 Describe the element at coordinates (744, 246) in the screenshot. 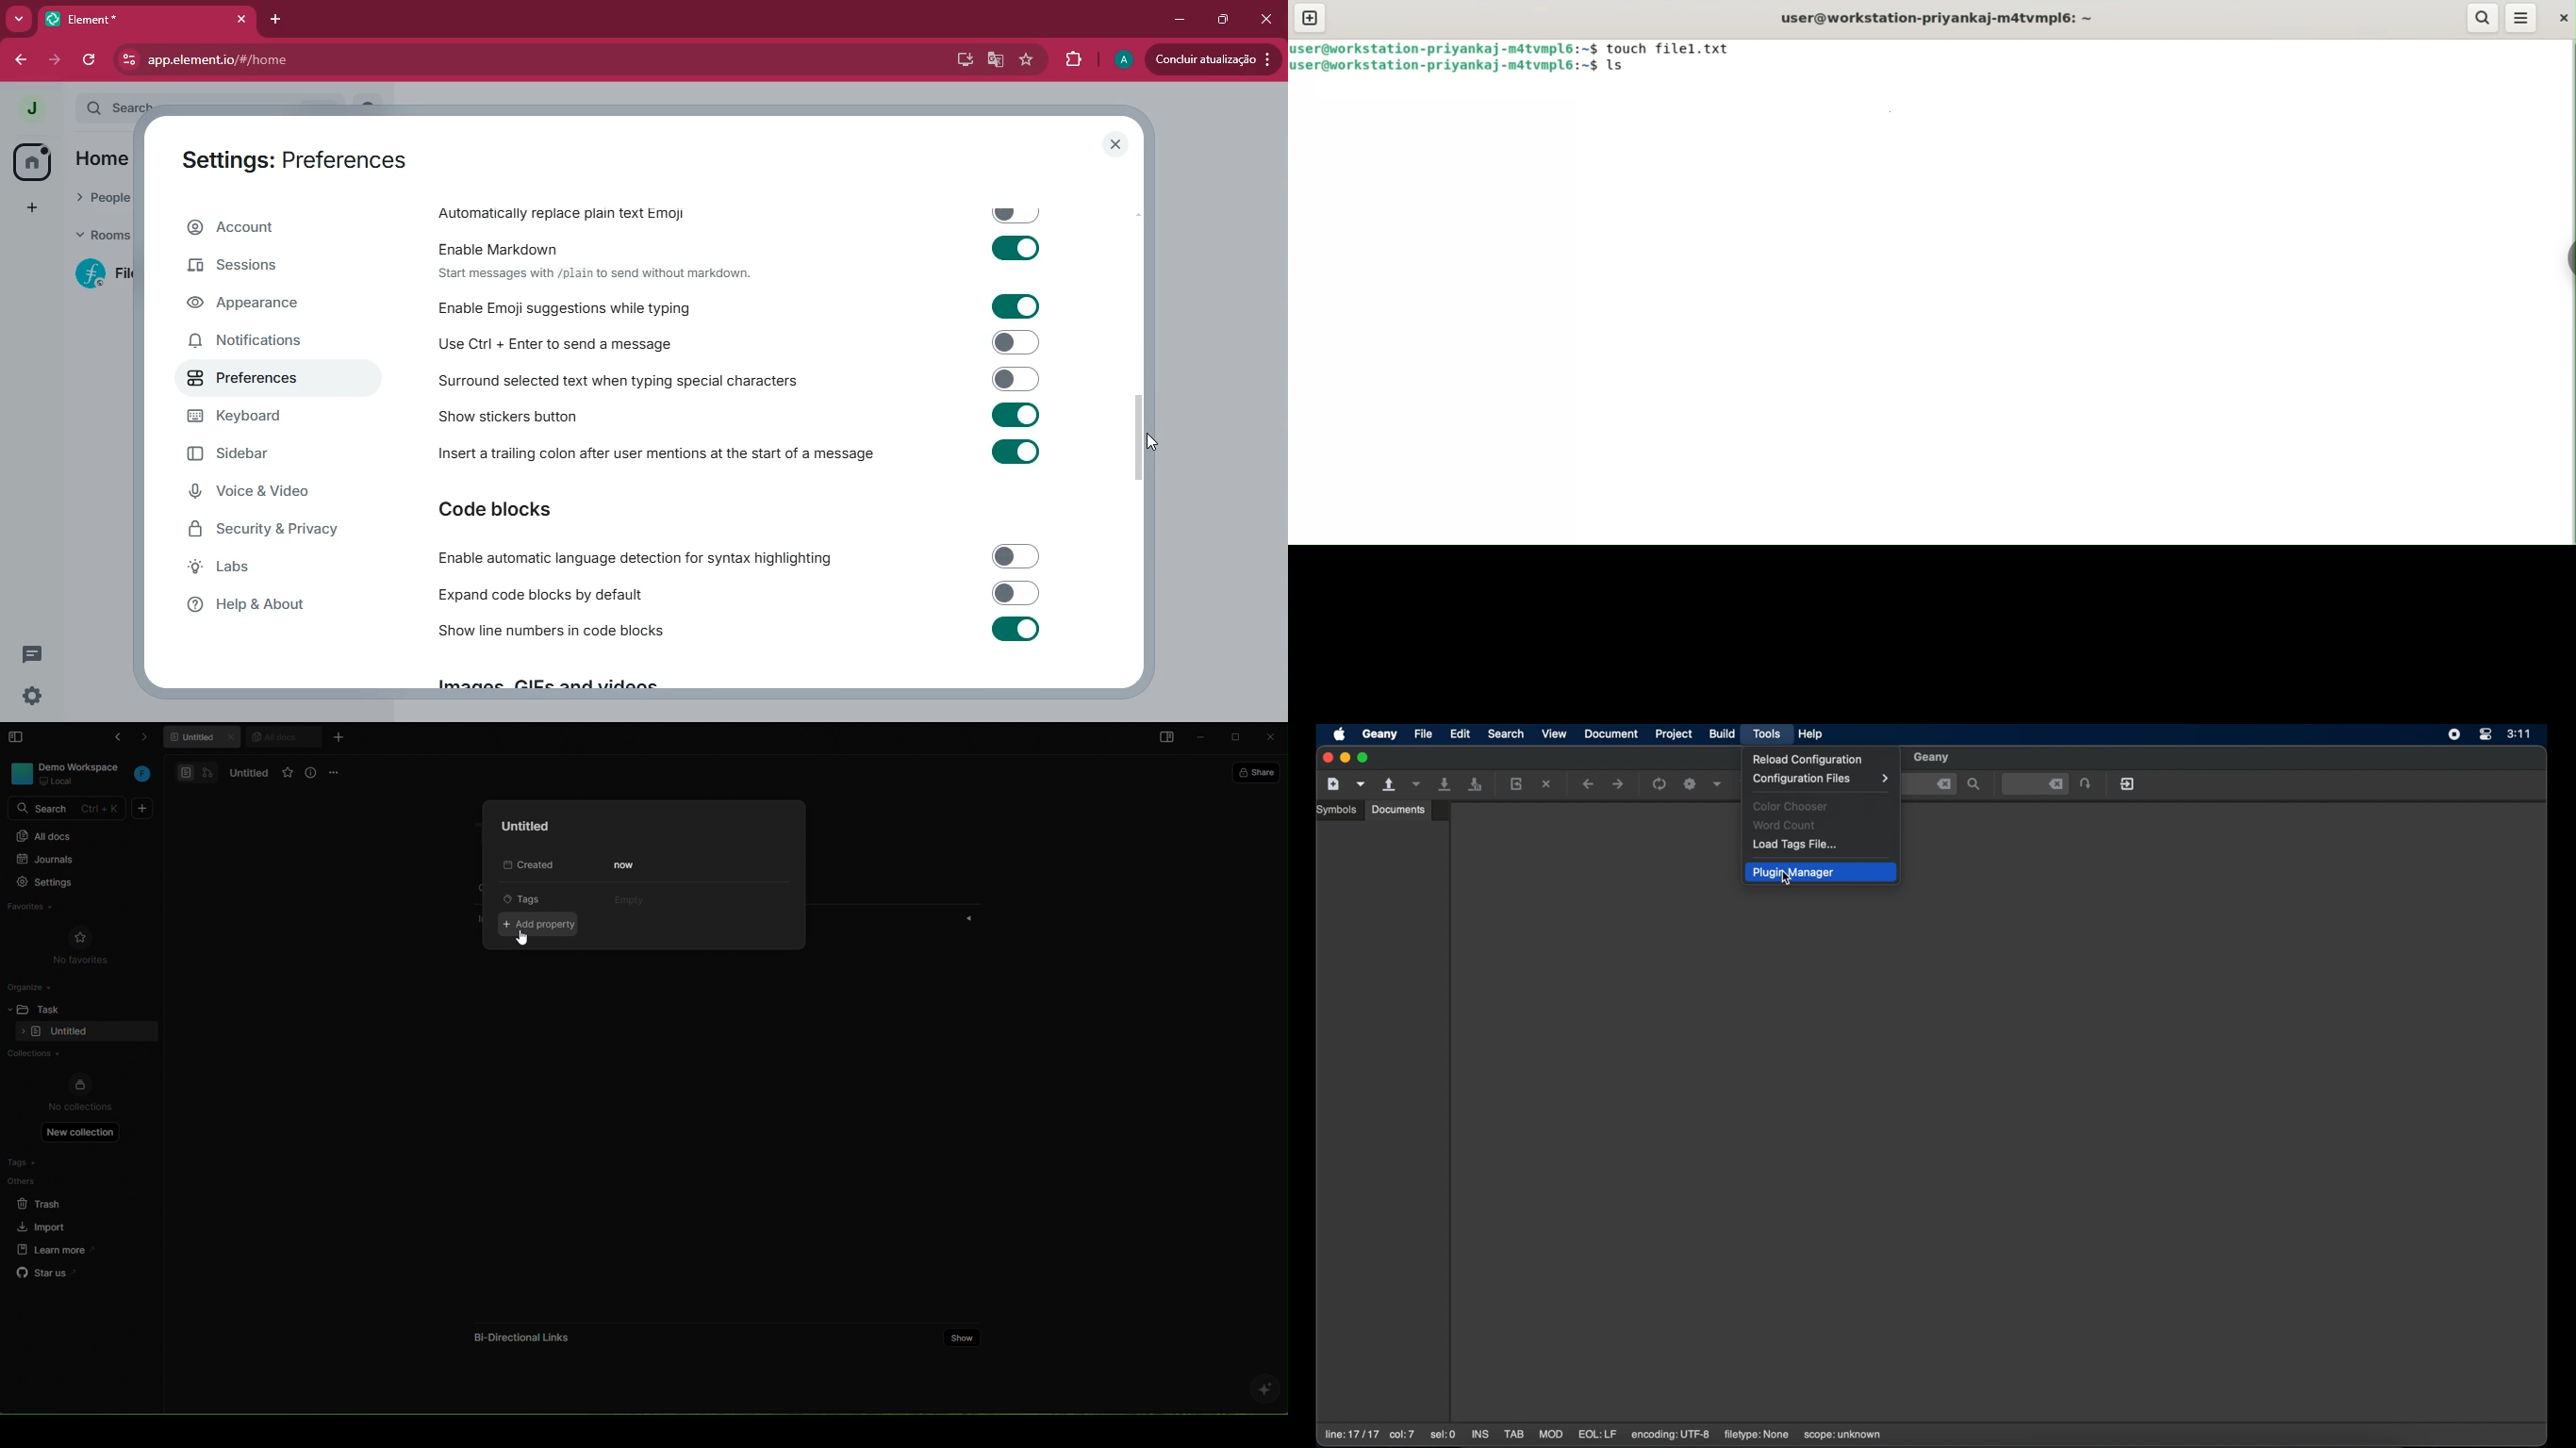

I see `Enable Markdown` at that location.